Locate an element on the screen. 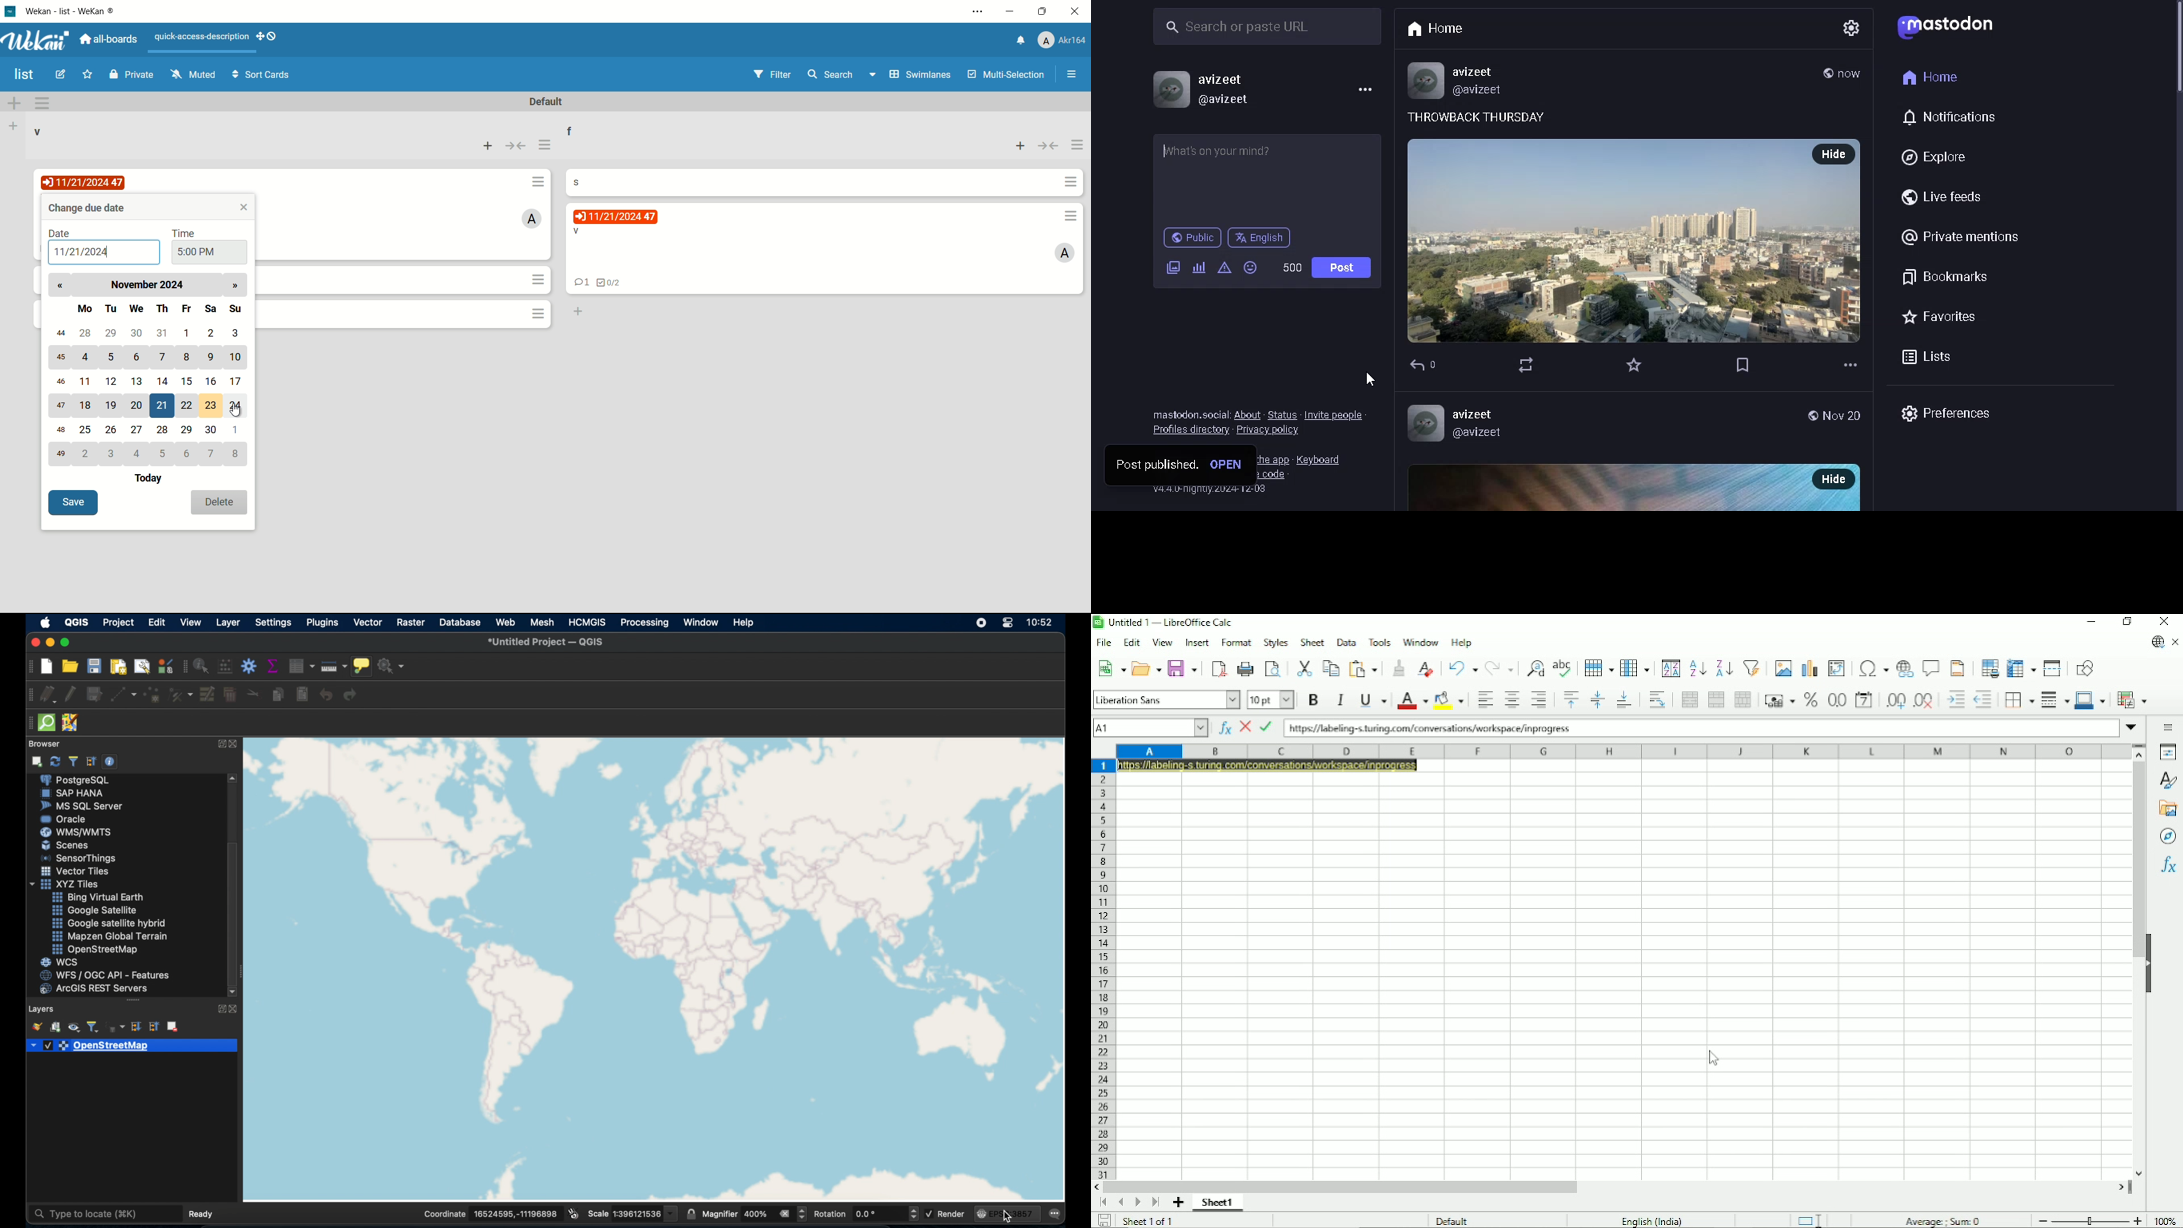  show draw function is located at coordinates (2084, 667).